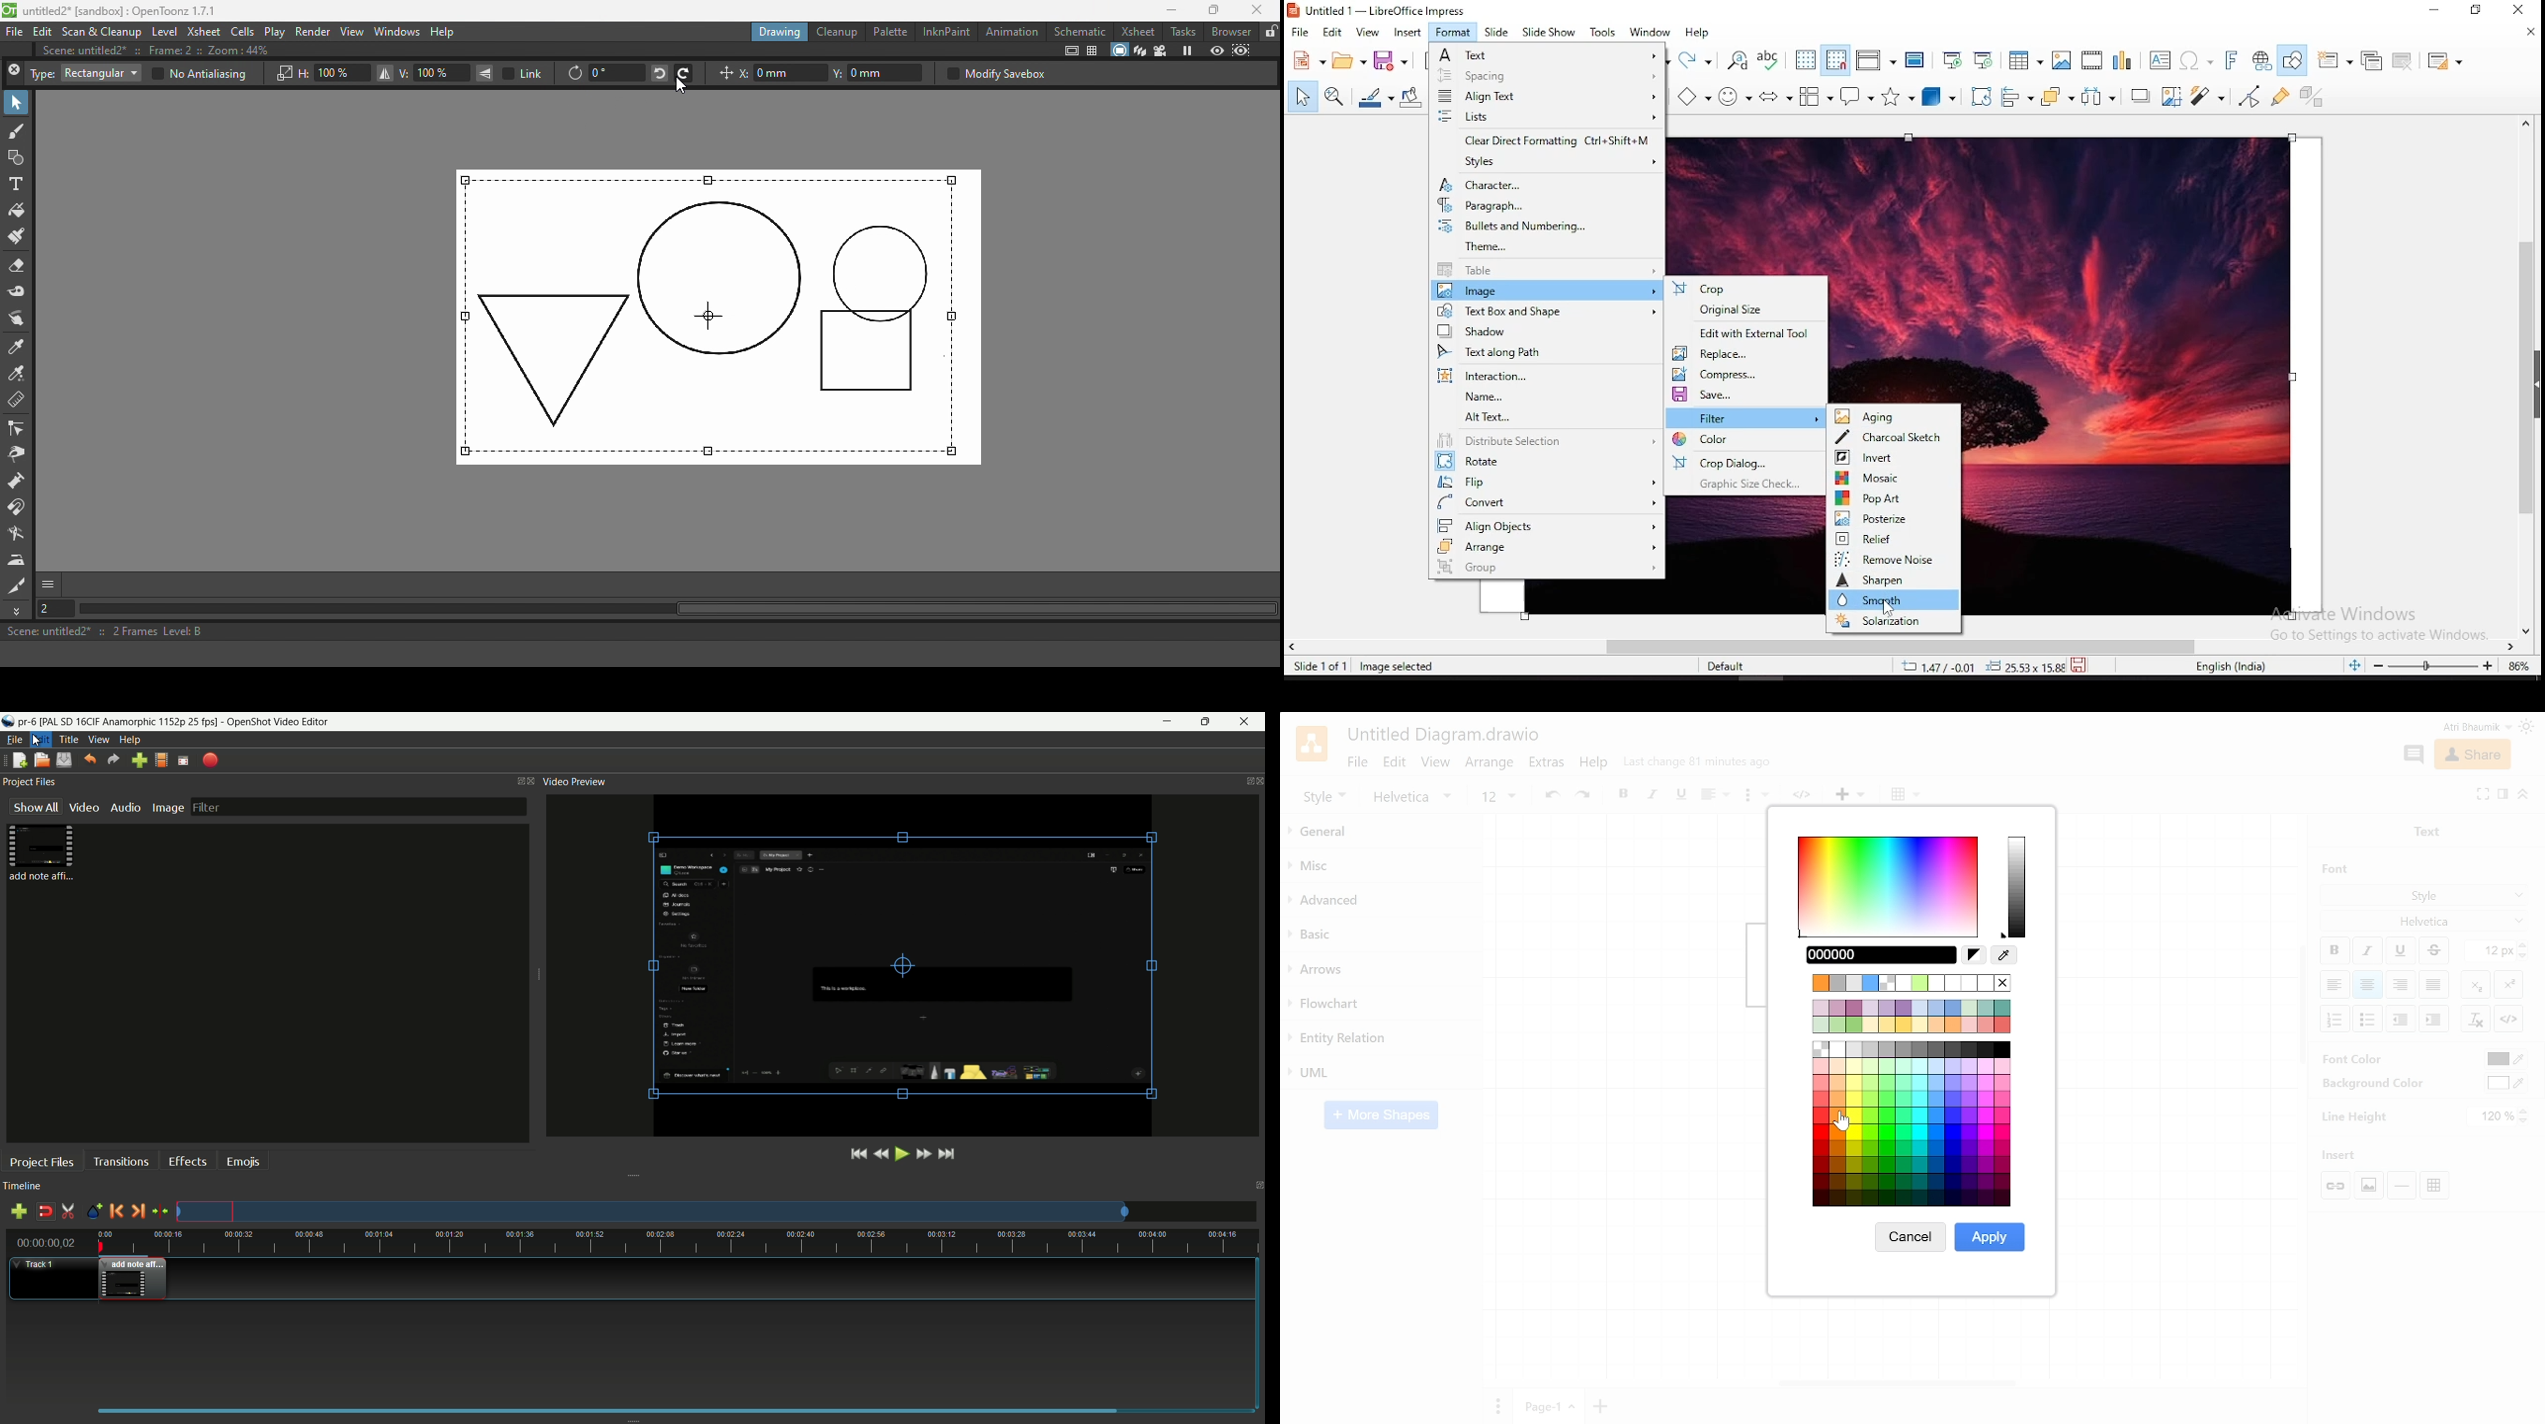  What do you see at coordinates (2160, 60) in the screenshot?
I see `text box` at bounding box center [2160, 60].